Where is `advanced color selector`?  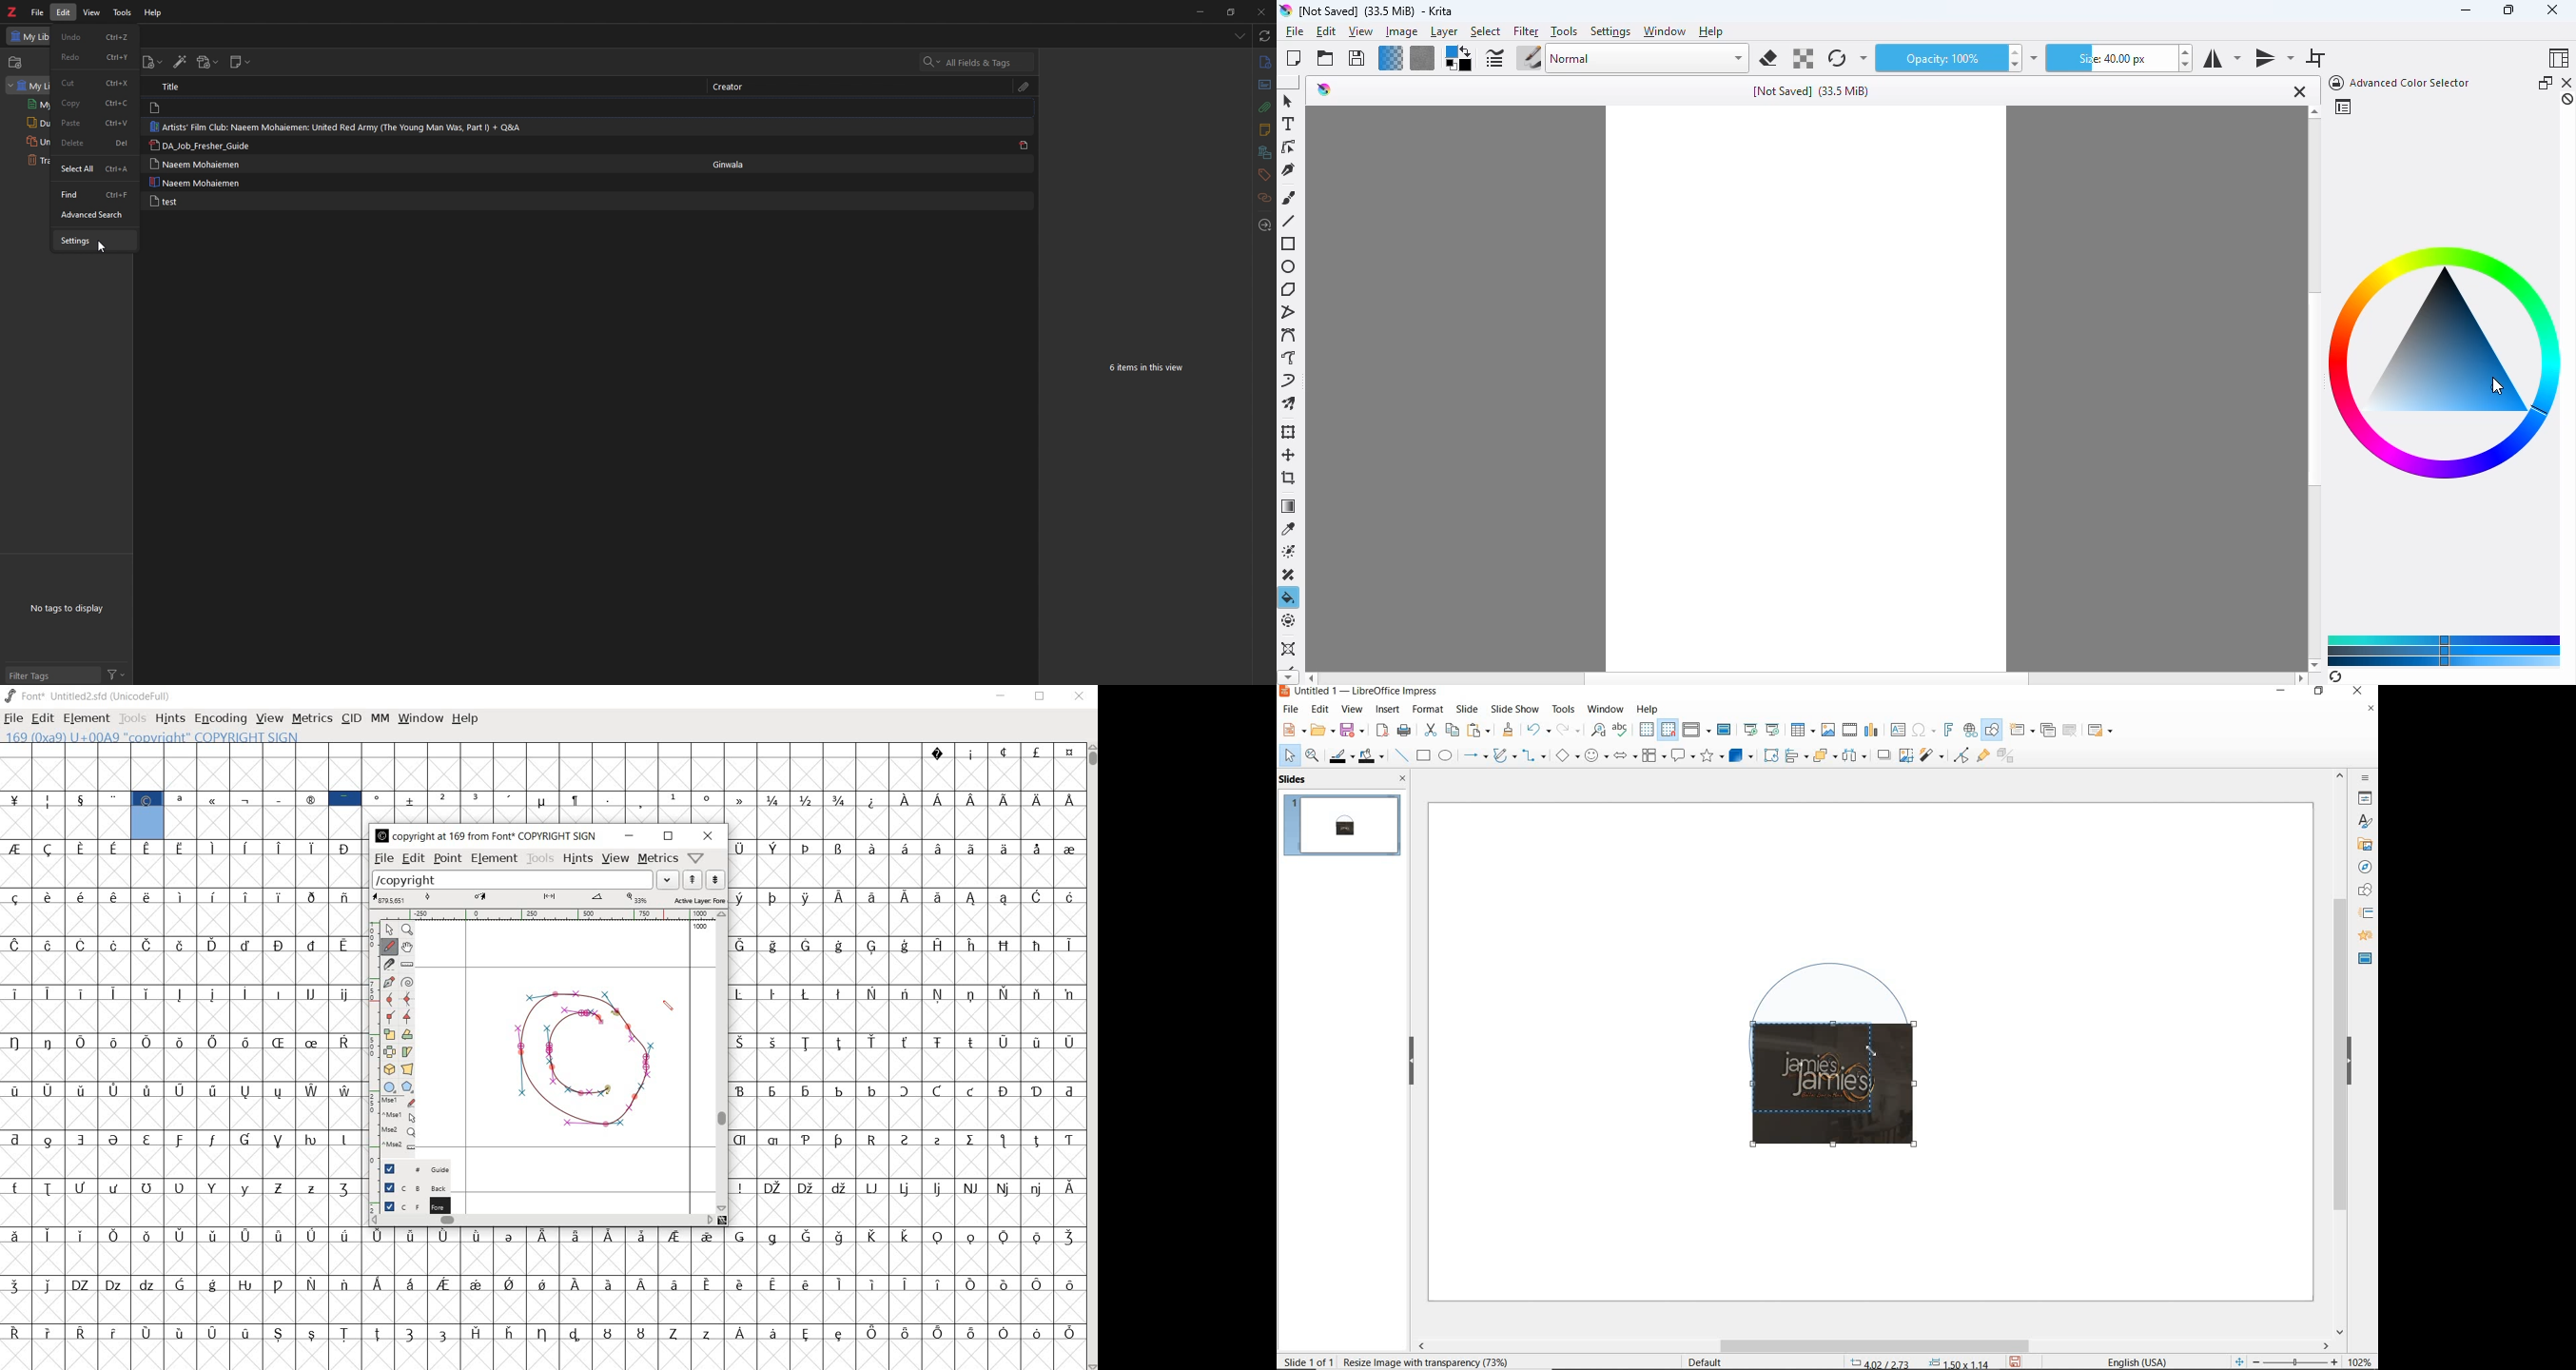
advanced color selector is located at coordinates (2397, 83).